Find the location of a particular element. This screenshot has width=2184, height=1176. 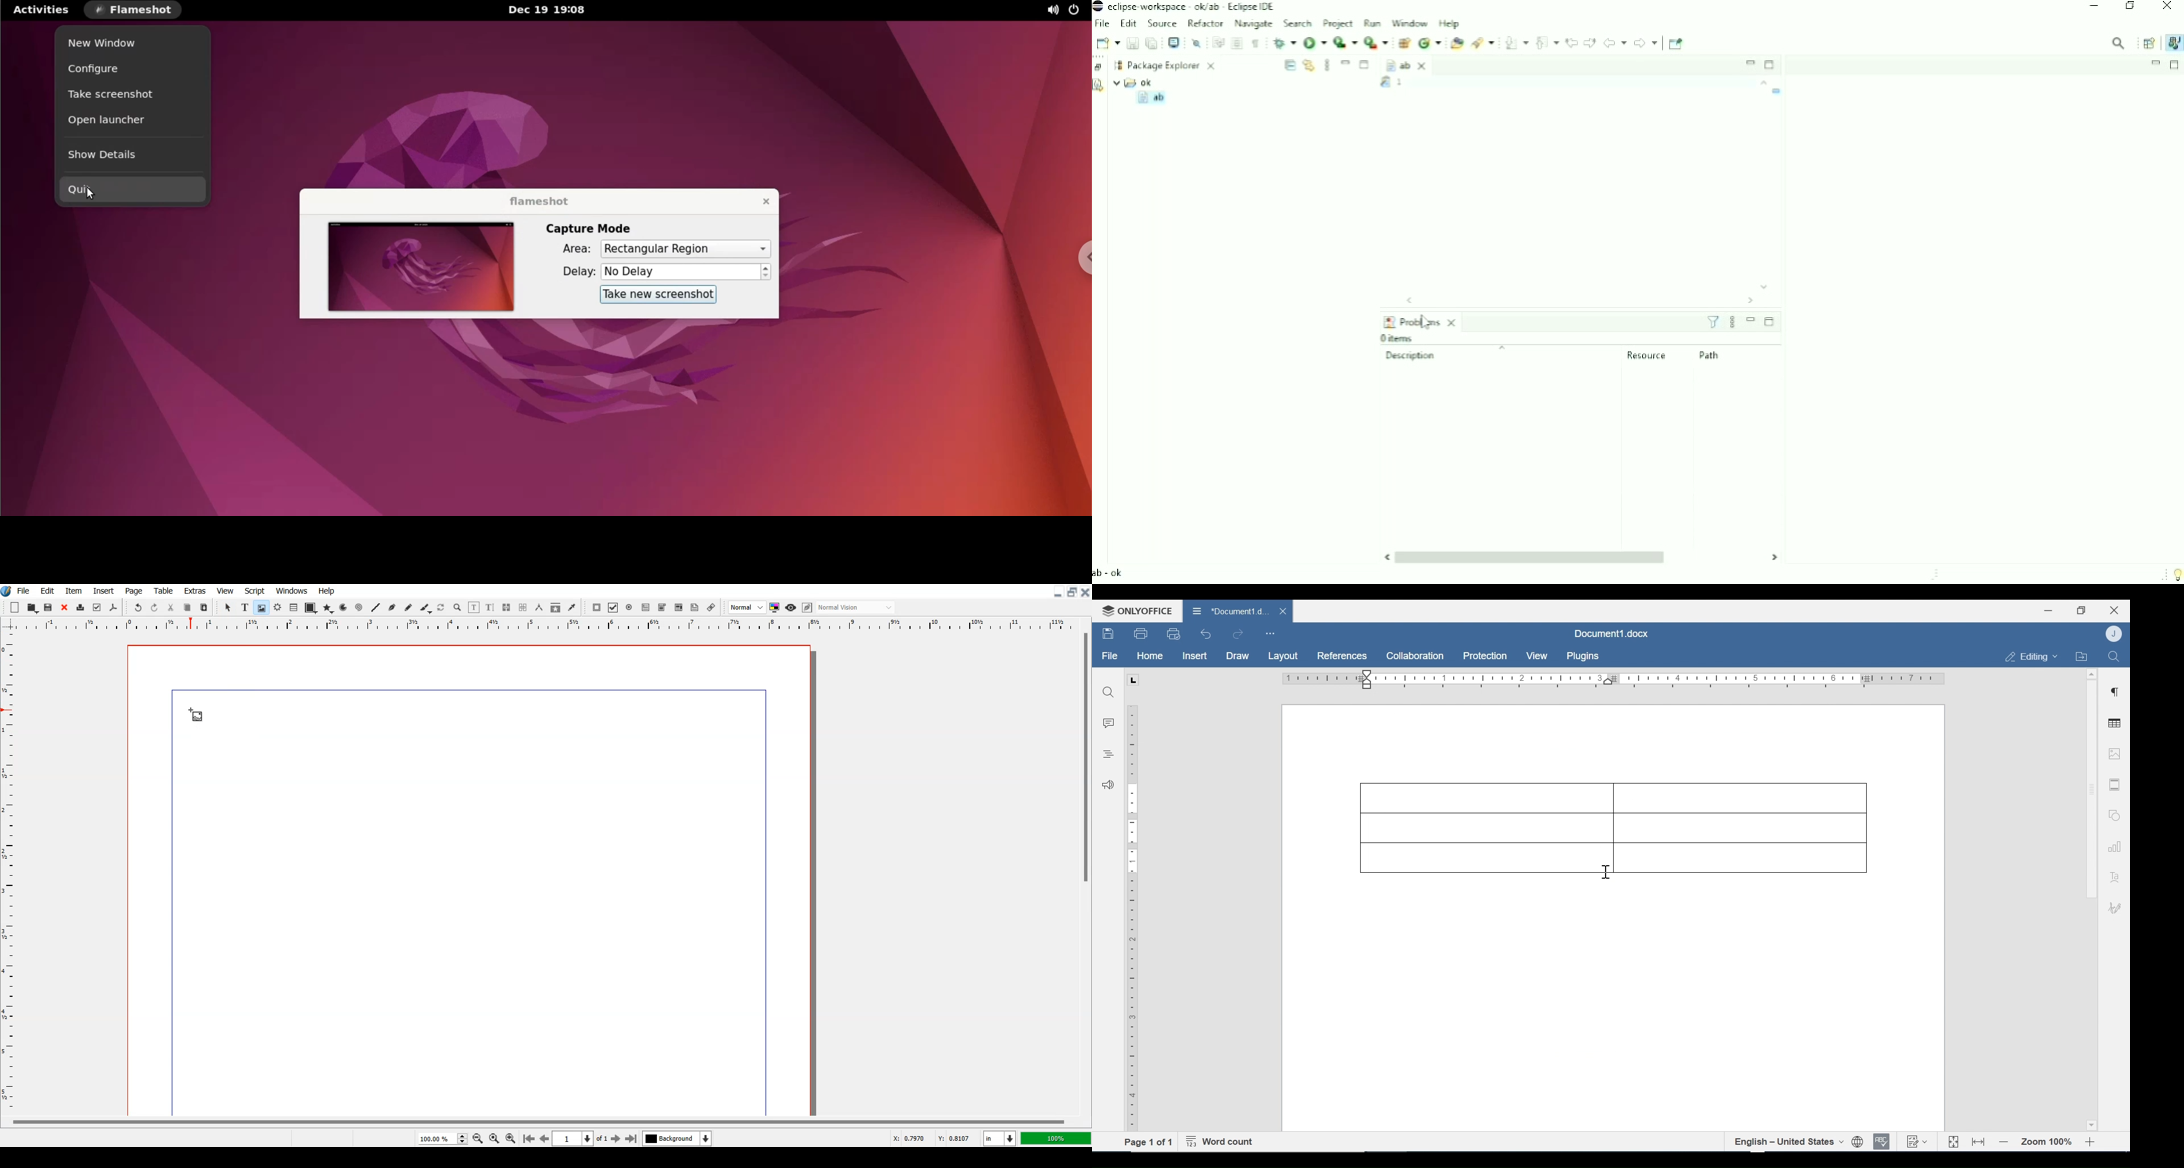

Zoom In is located at coordinates (511, 1137).